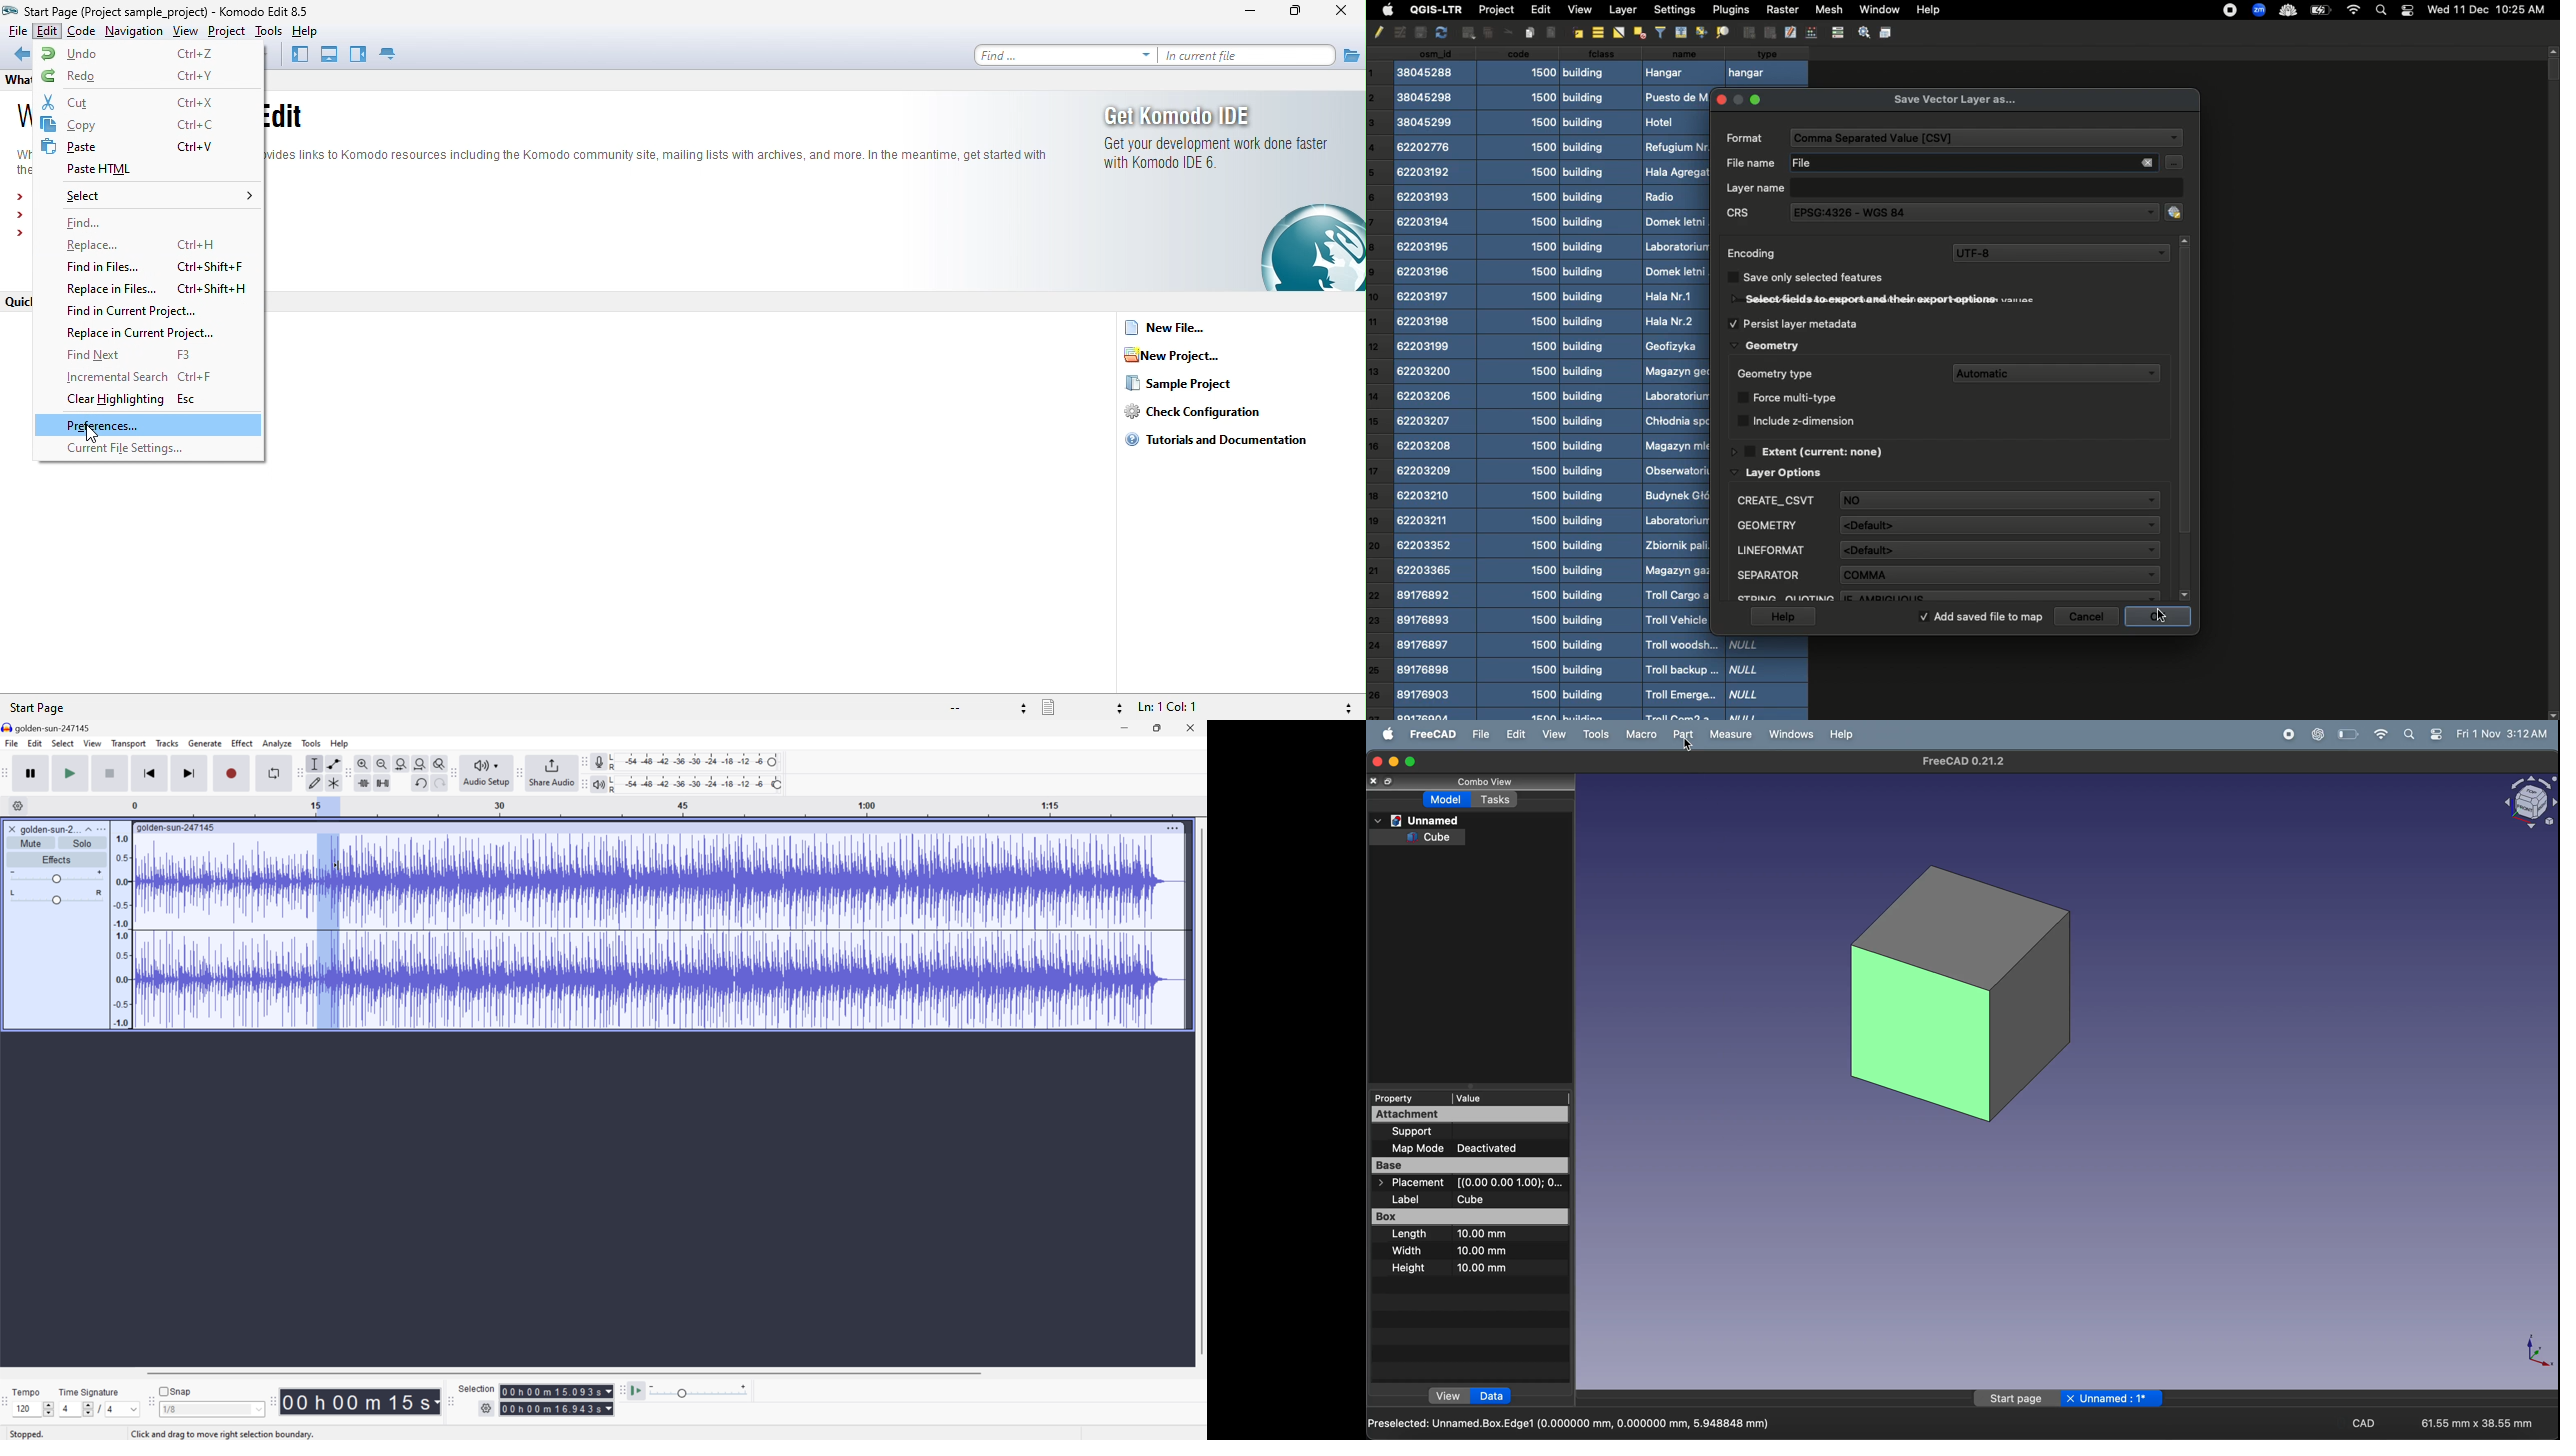  I want to click on 4, so click(64, 1409).